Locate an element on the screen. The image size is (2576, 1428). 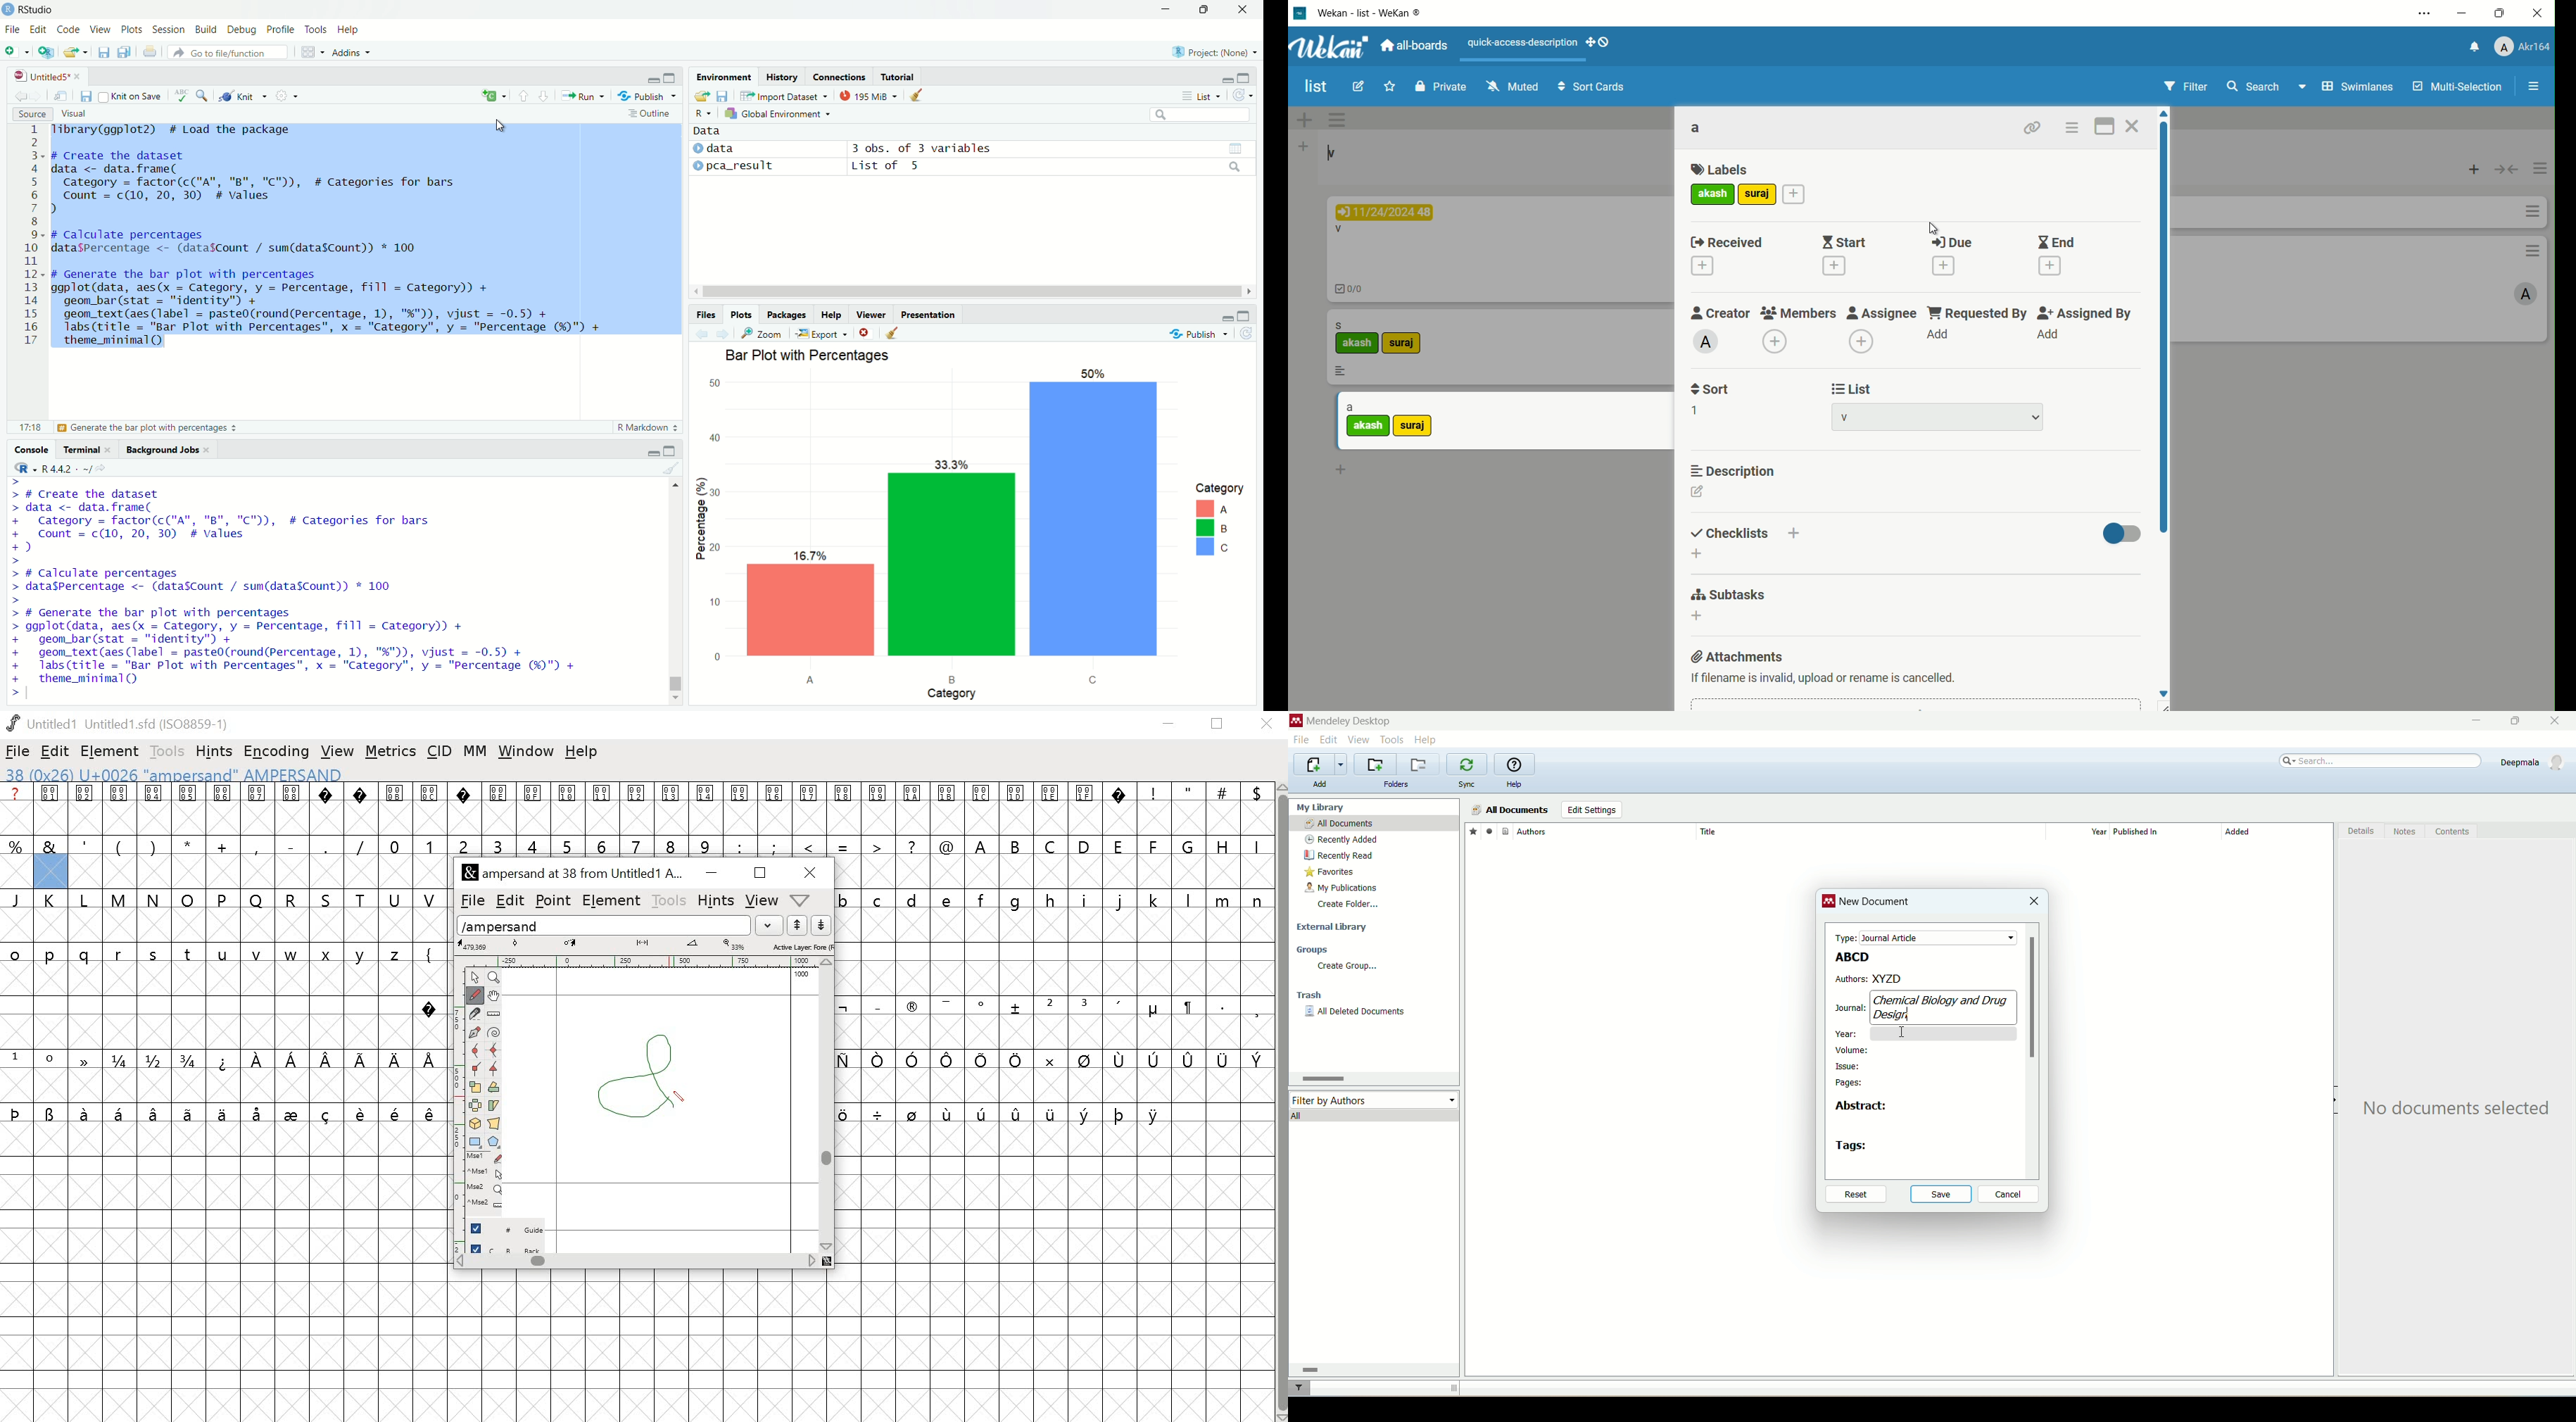
001D is located at coordinates (1016, 809).